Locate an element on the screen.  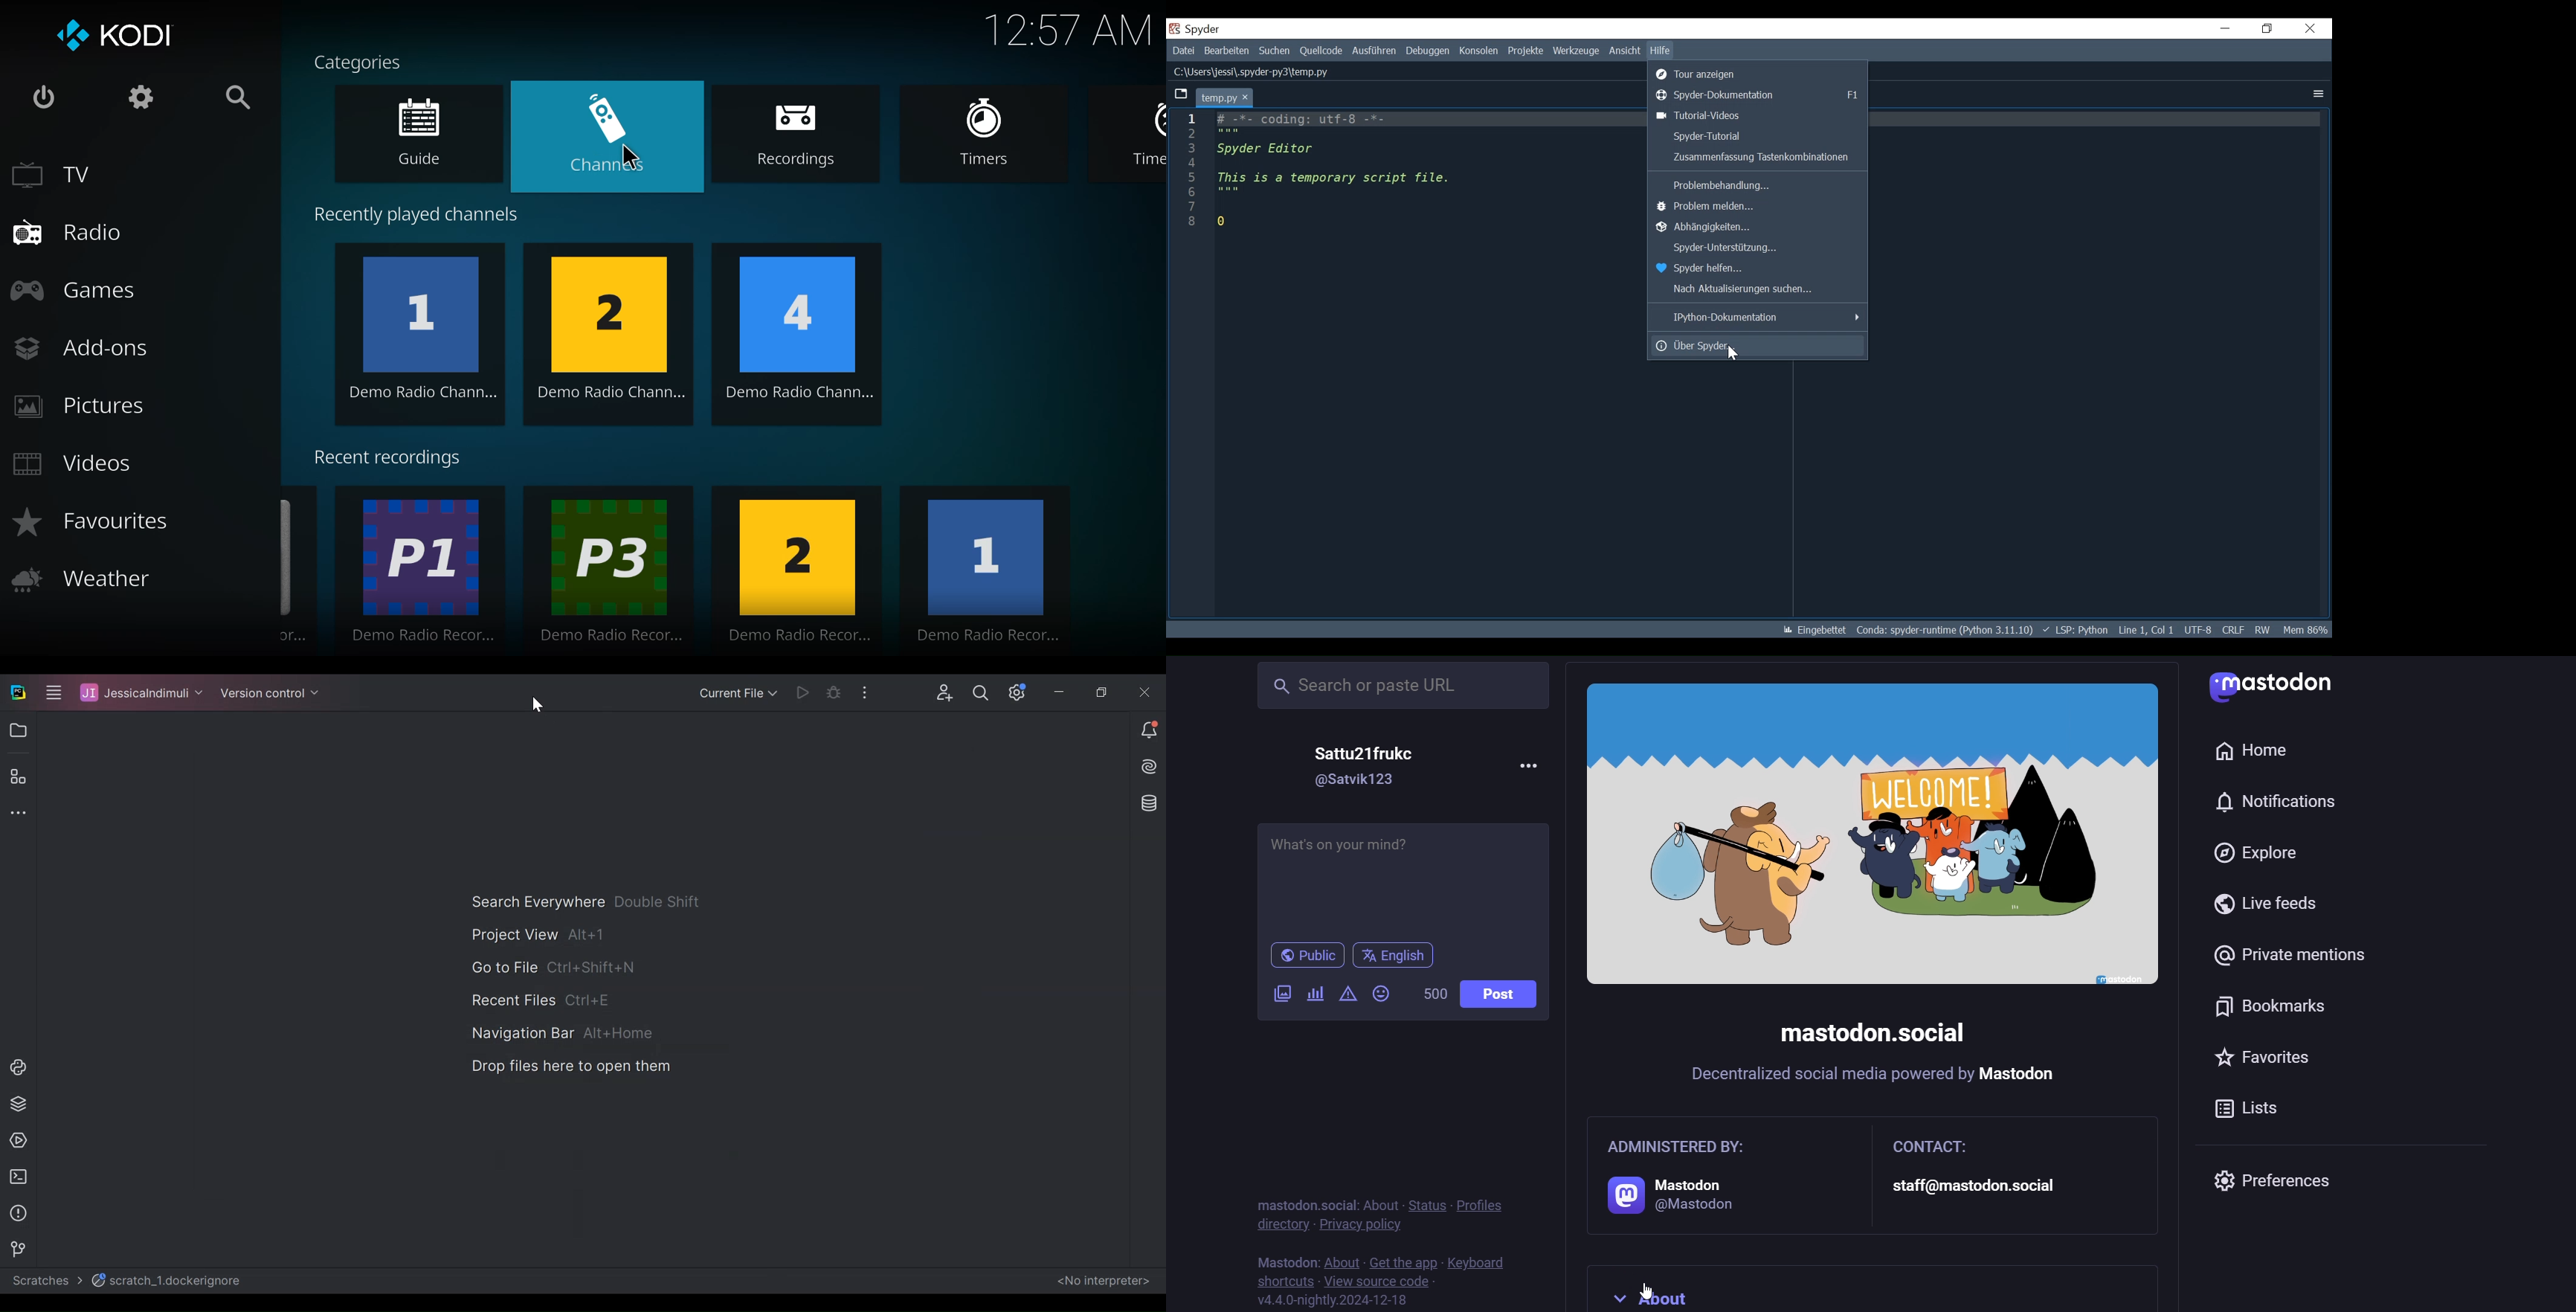
Problembehandlung... is located at coordinates (1717, 186).